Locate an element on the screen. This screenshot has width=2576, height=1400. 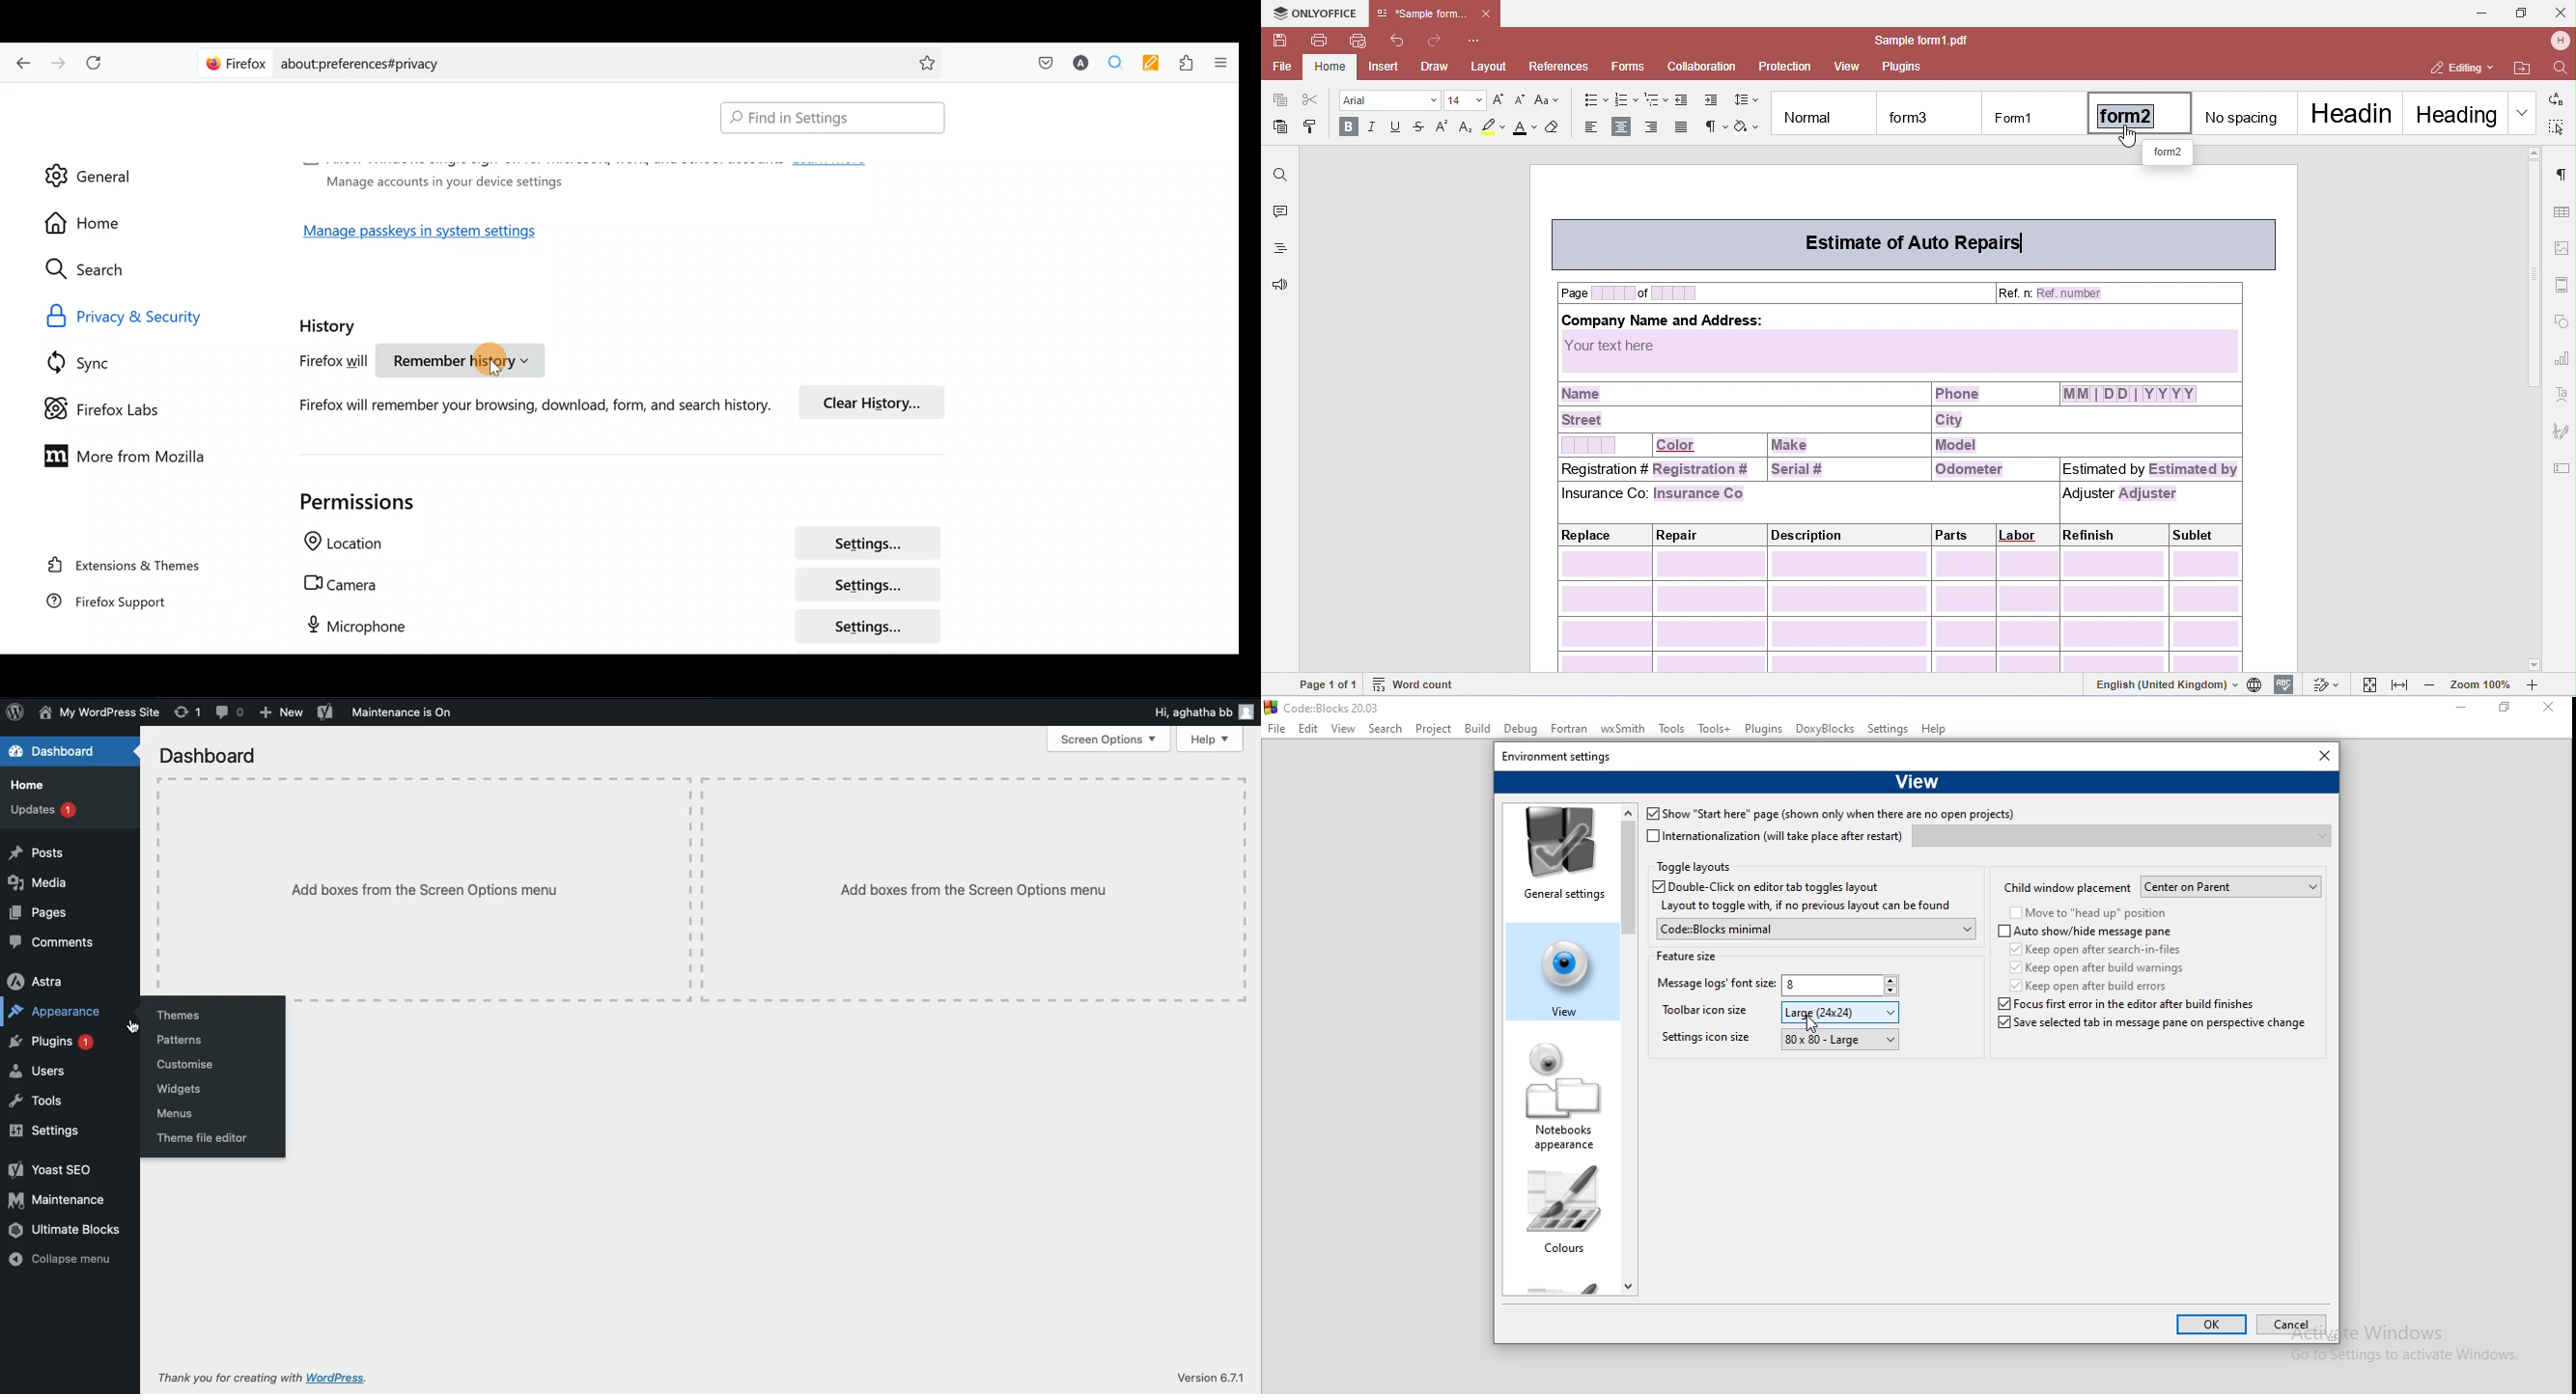
Widgets is located at coordinates (180, 1089).